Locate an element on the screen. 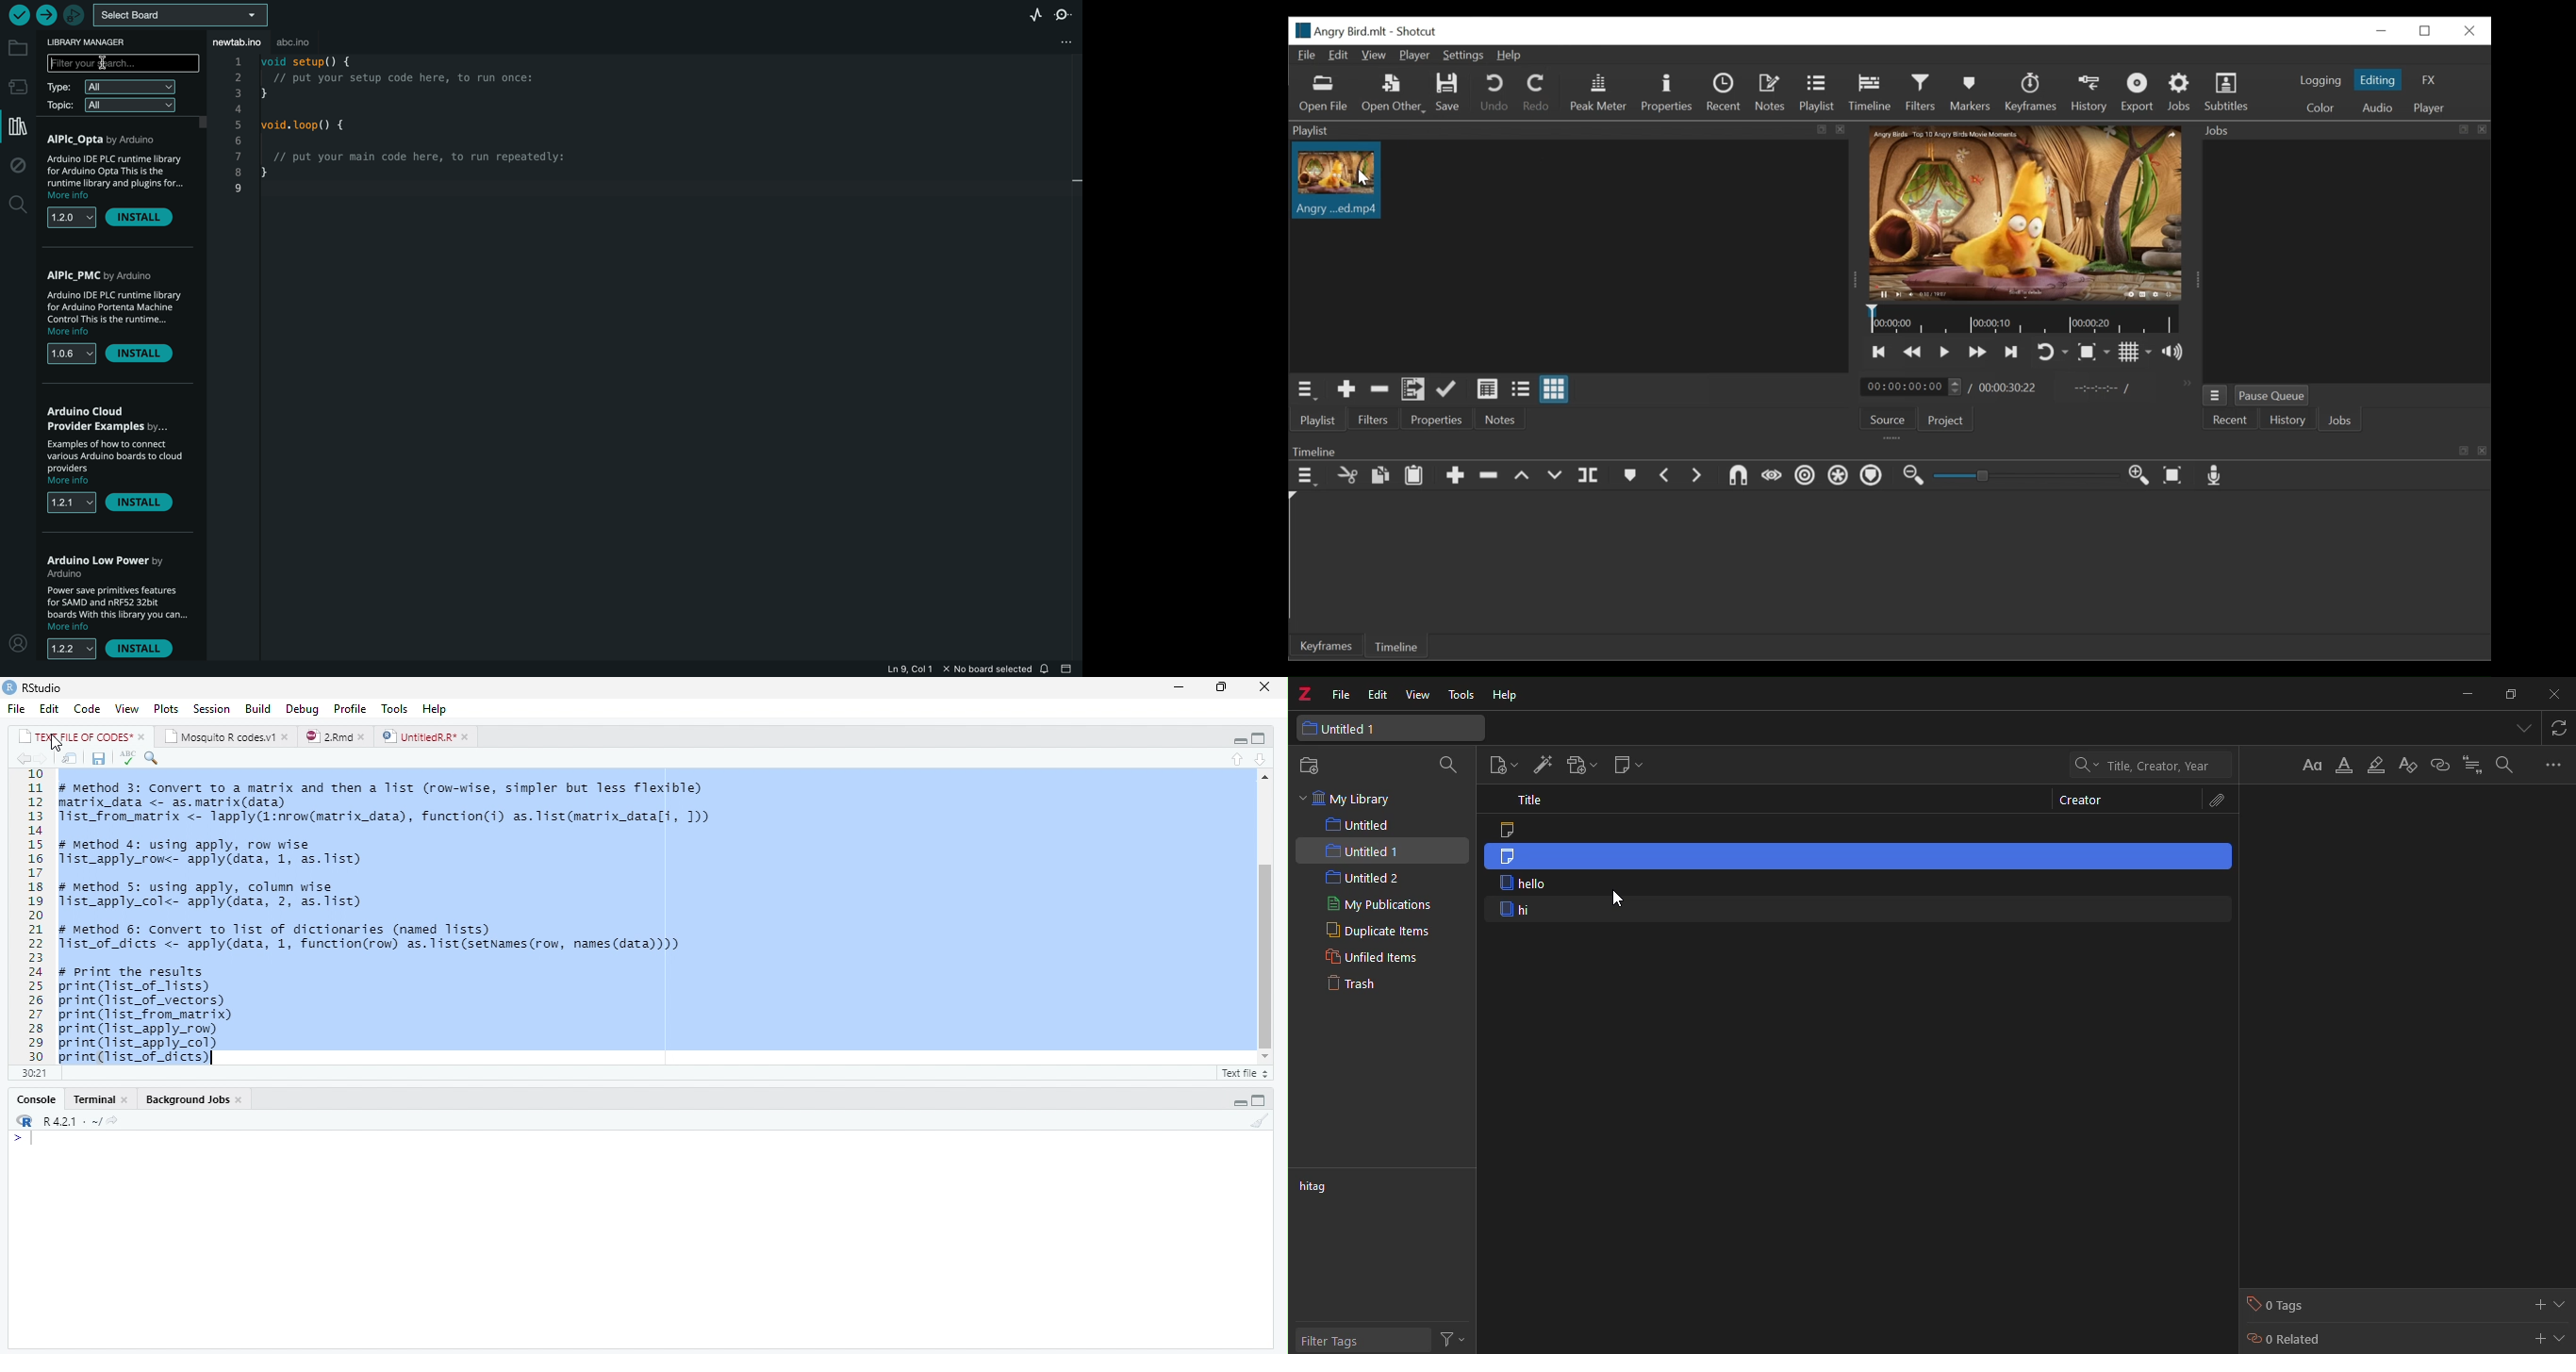 Image resolution: width=2576 pixels, height=1372 pixels. Edit is located at coordinates (51, 708).